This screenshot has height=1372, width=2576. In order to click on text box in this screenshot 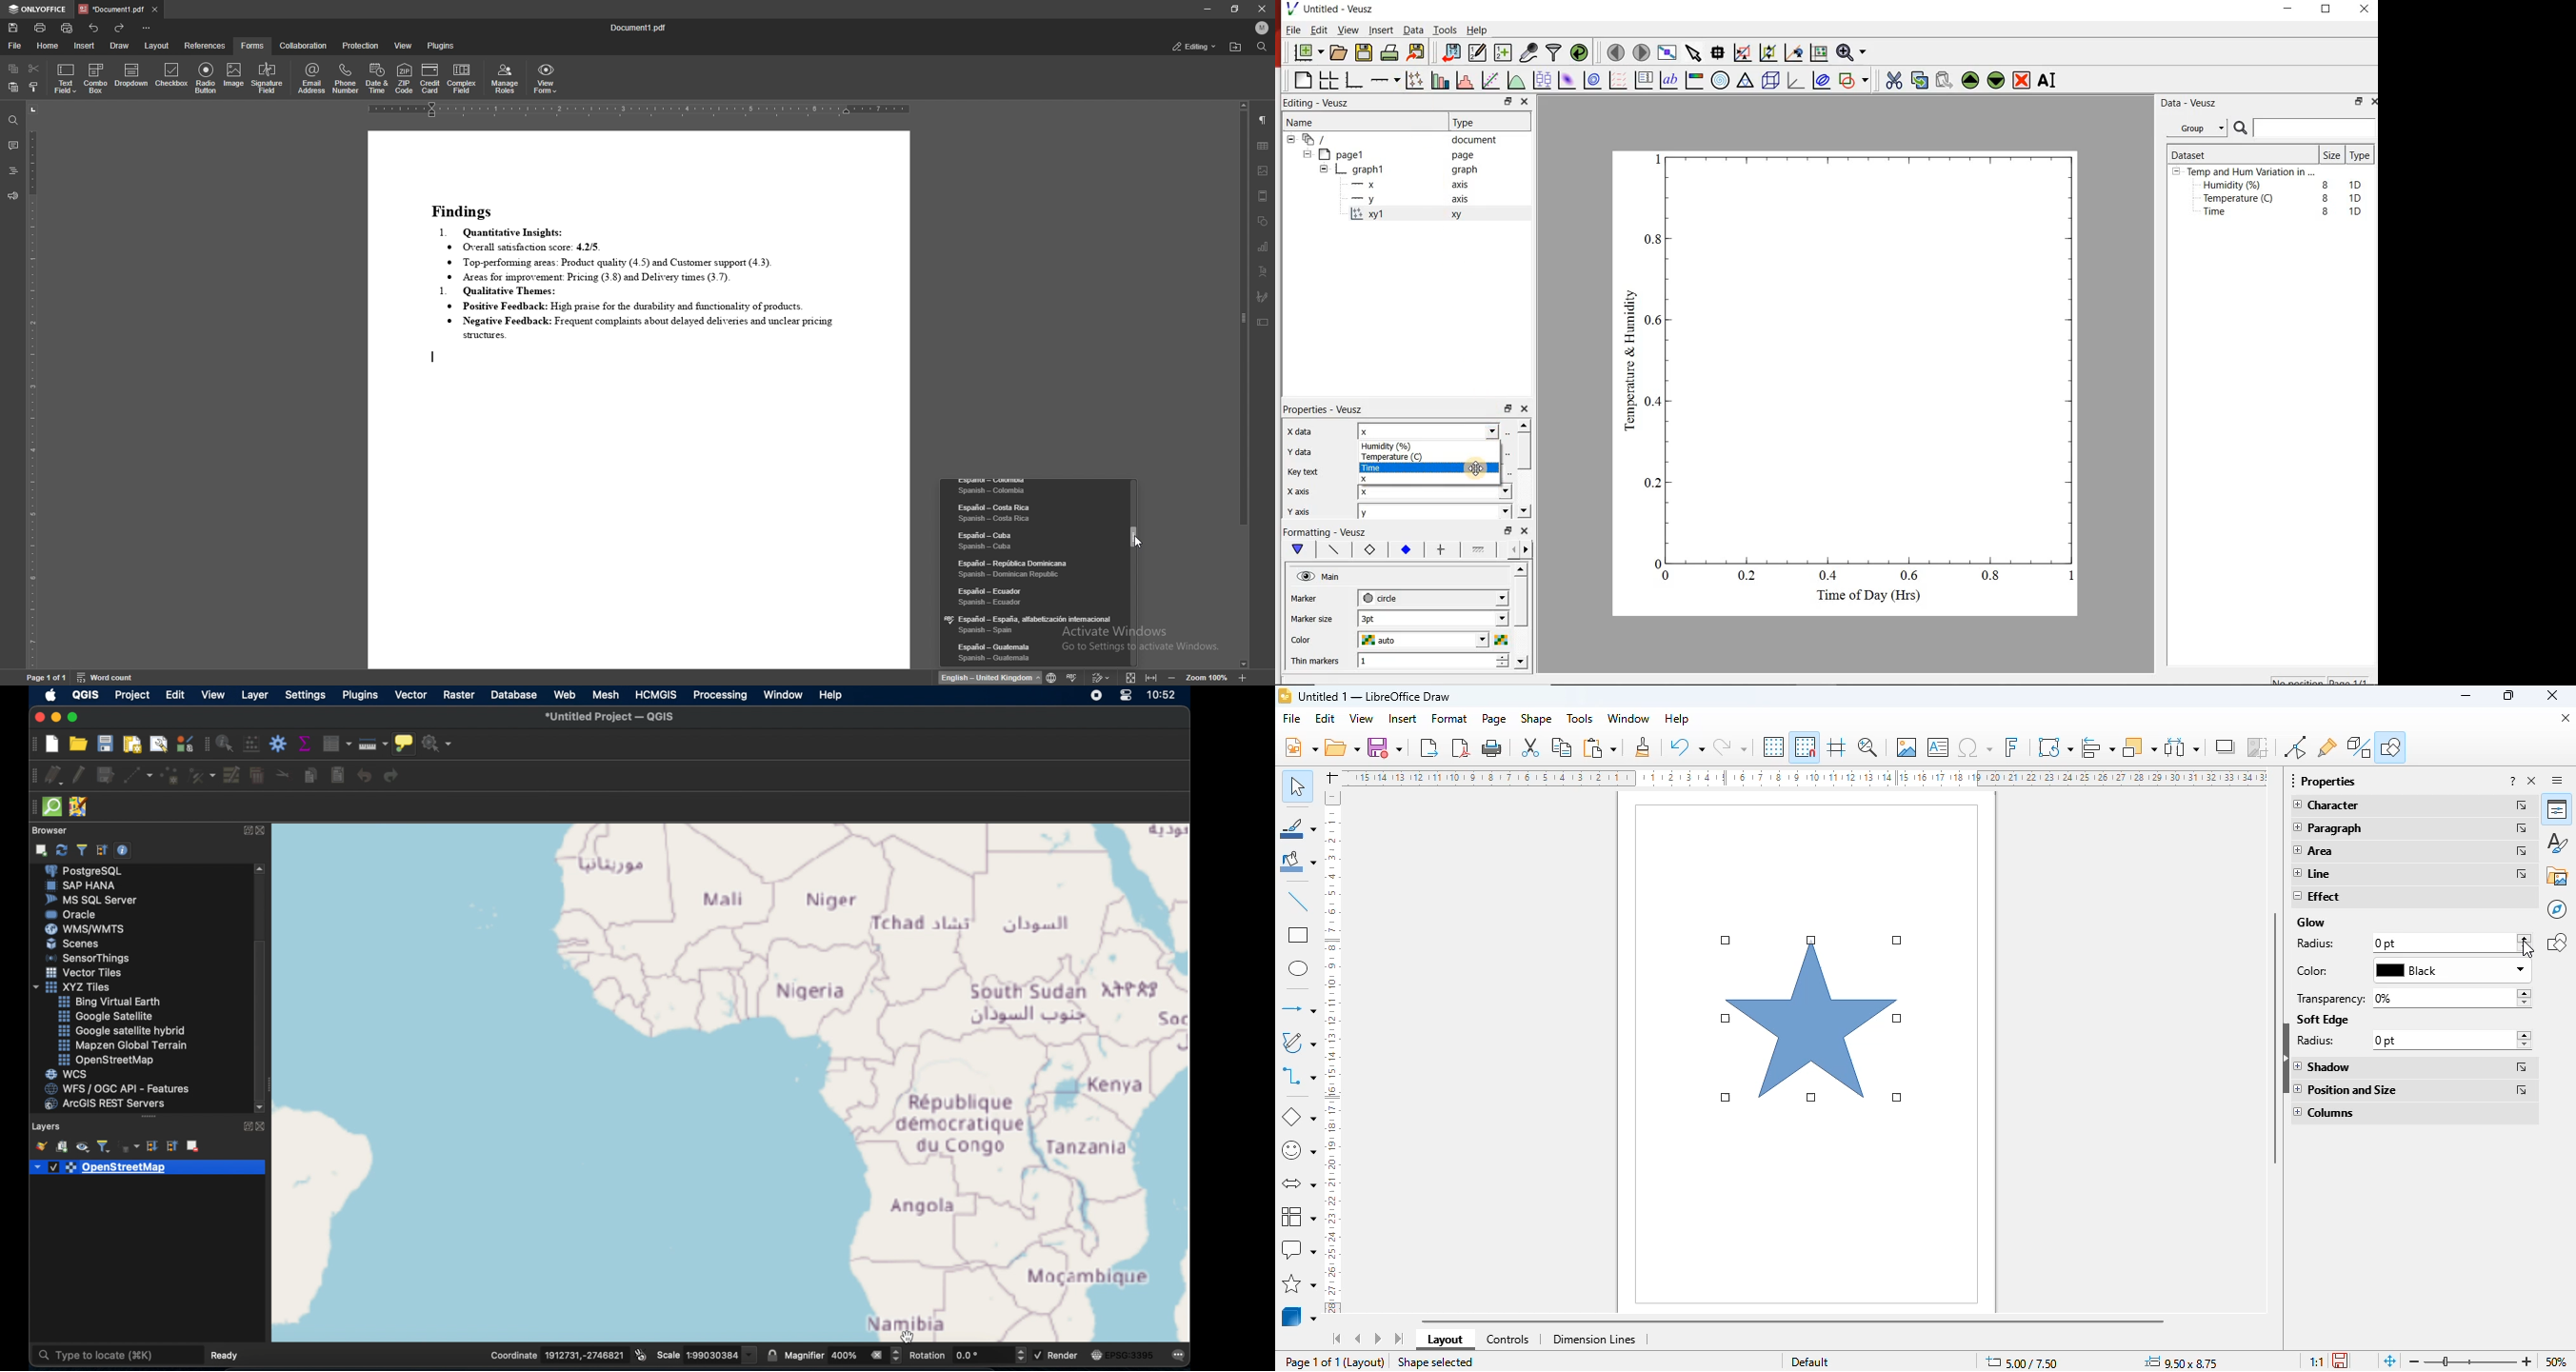, I will do `click(1263, 322)`.